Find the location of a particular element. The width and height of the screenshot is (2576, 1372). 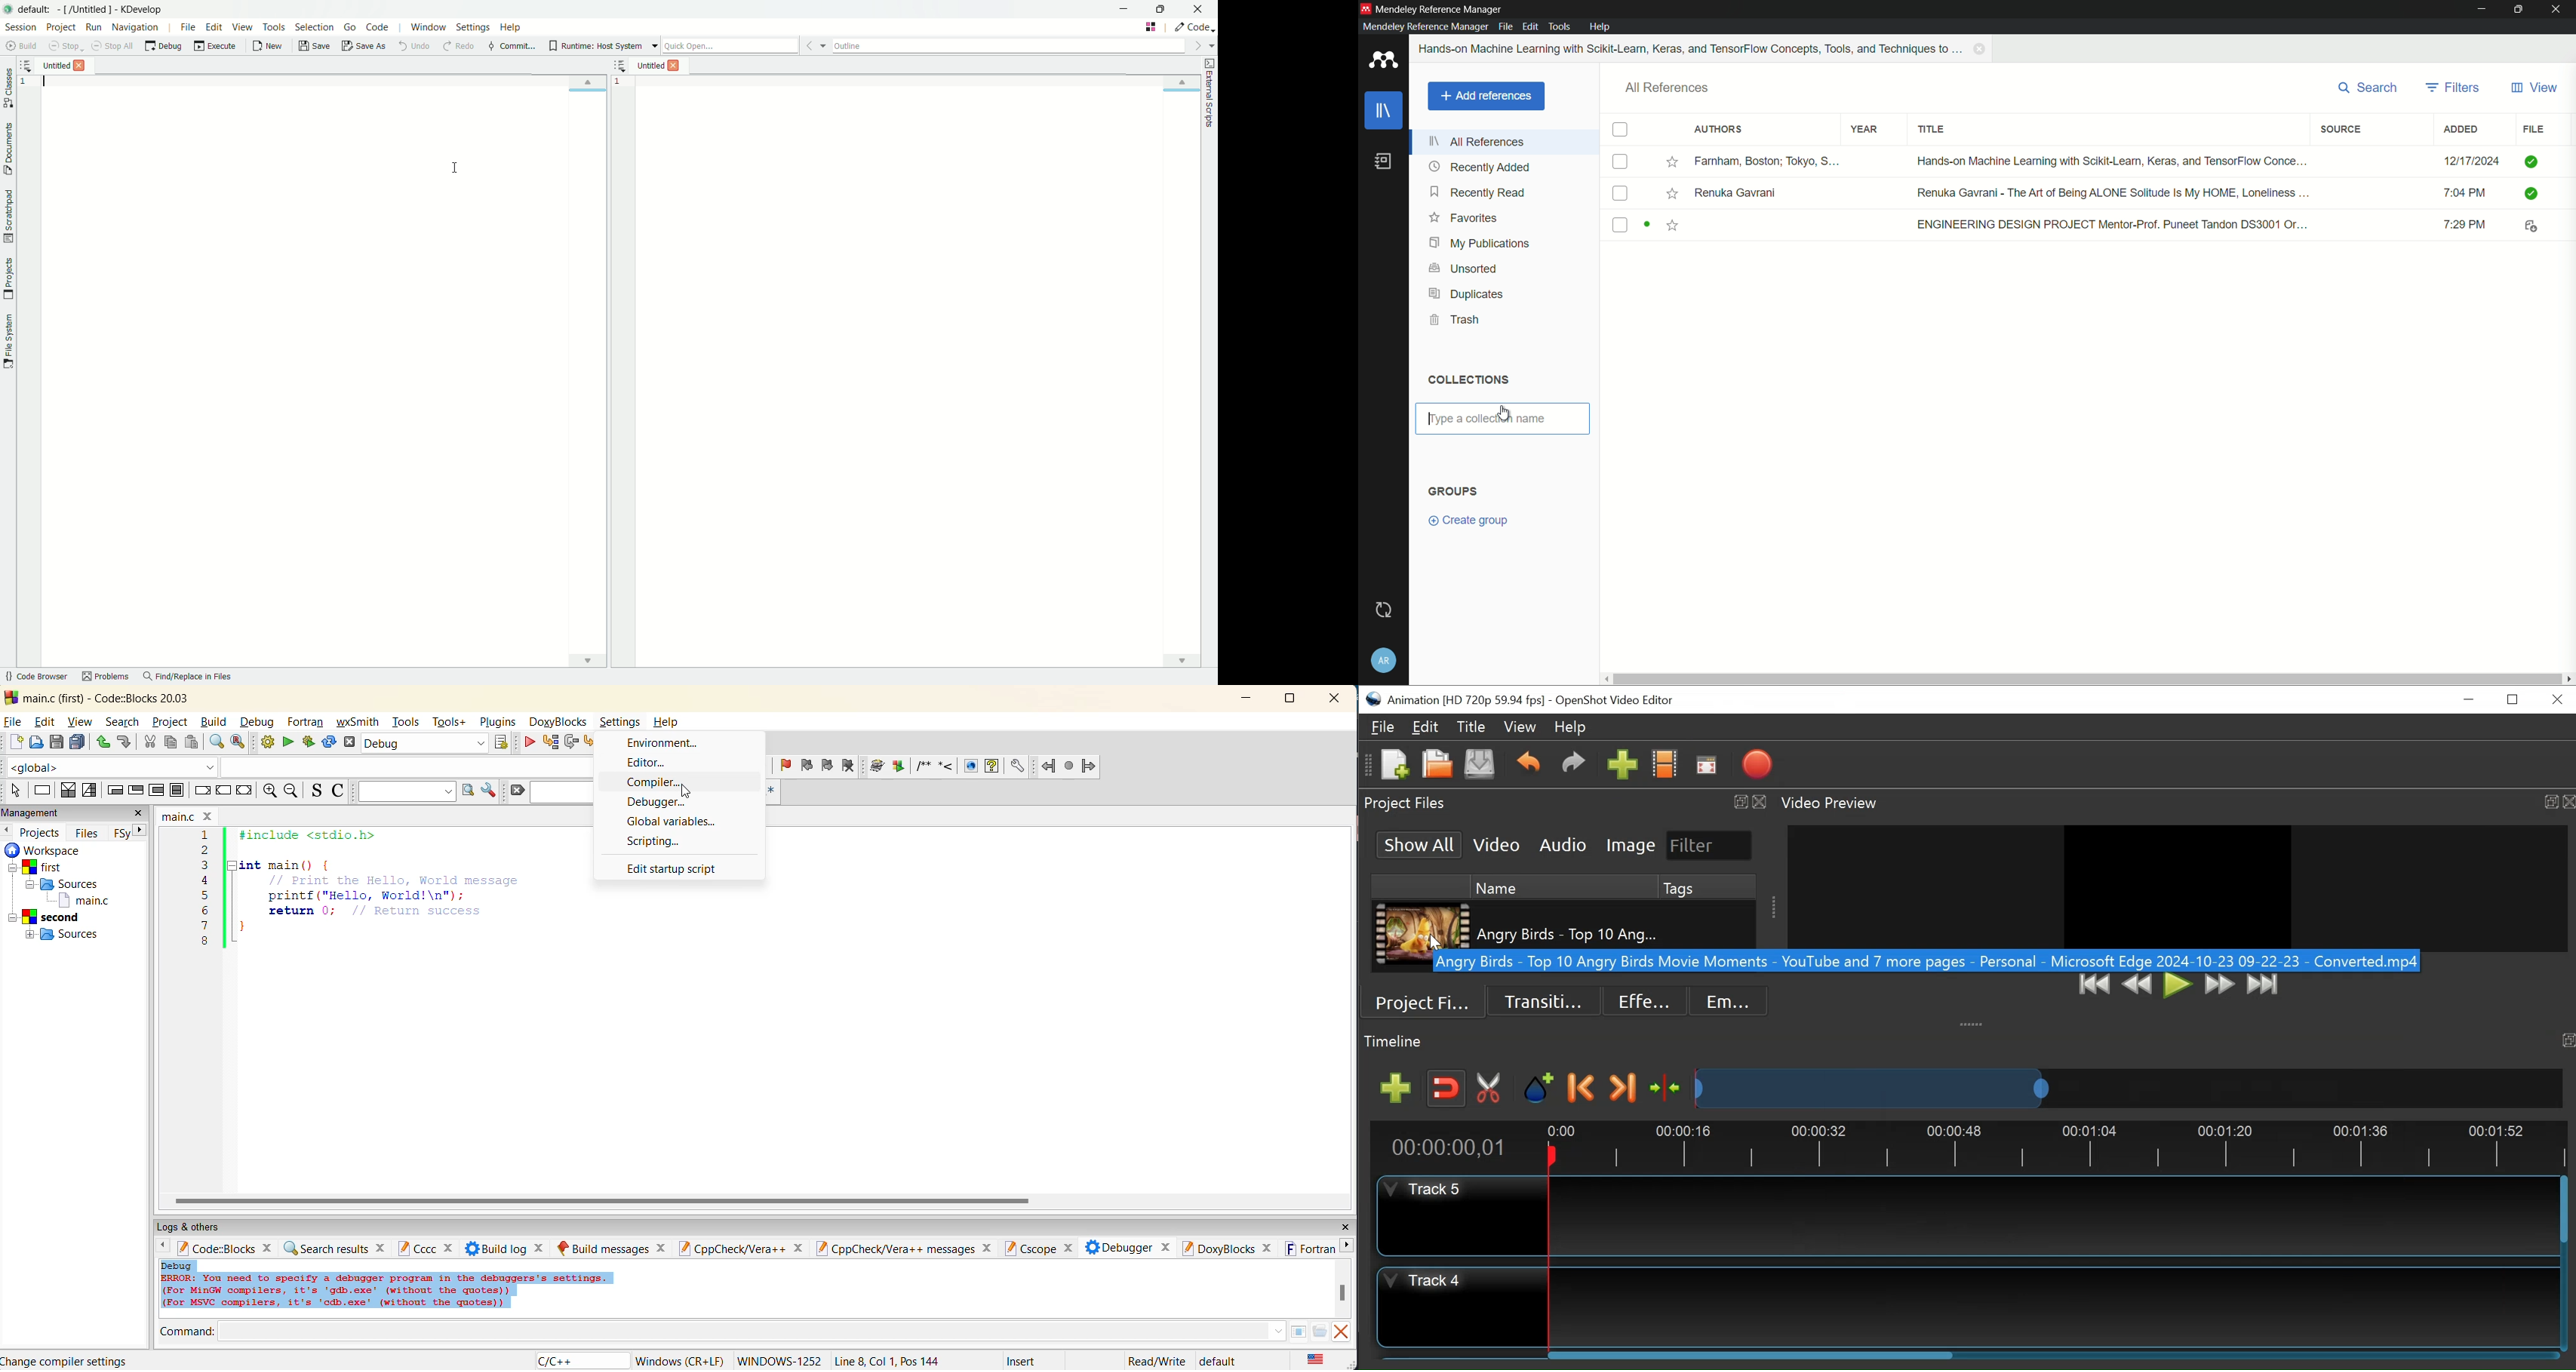

tools is located at coordinates (408, 720).